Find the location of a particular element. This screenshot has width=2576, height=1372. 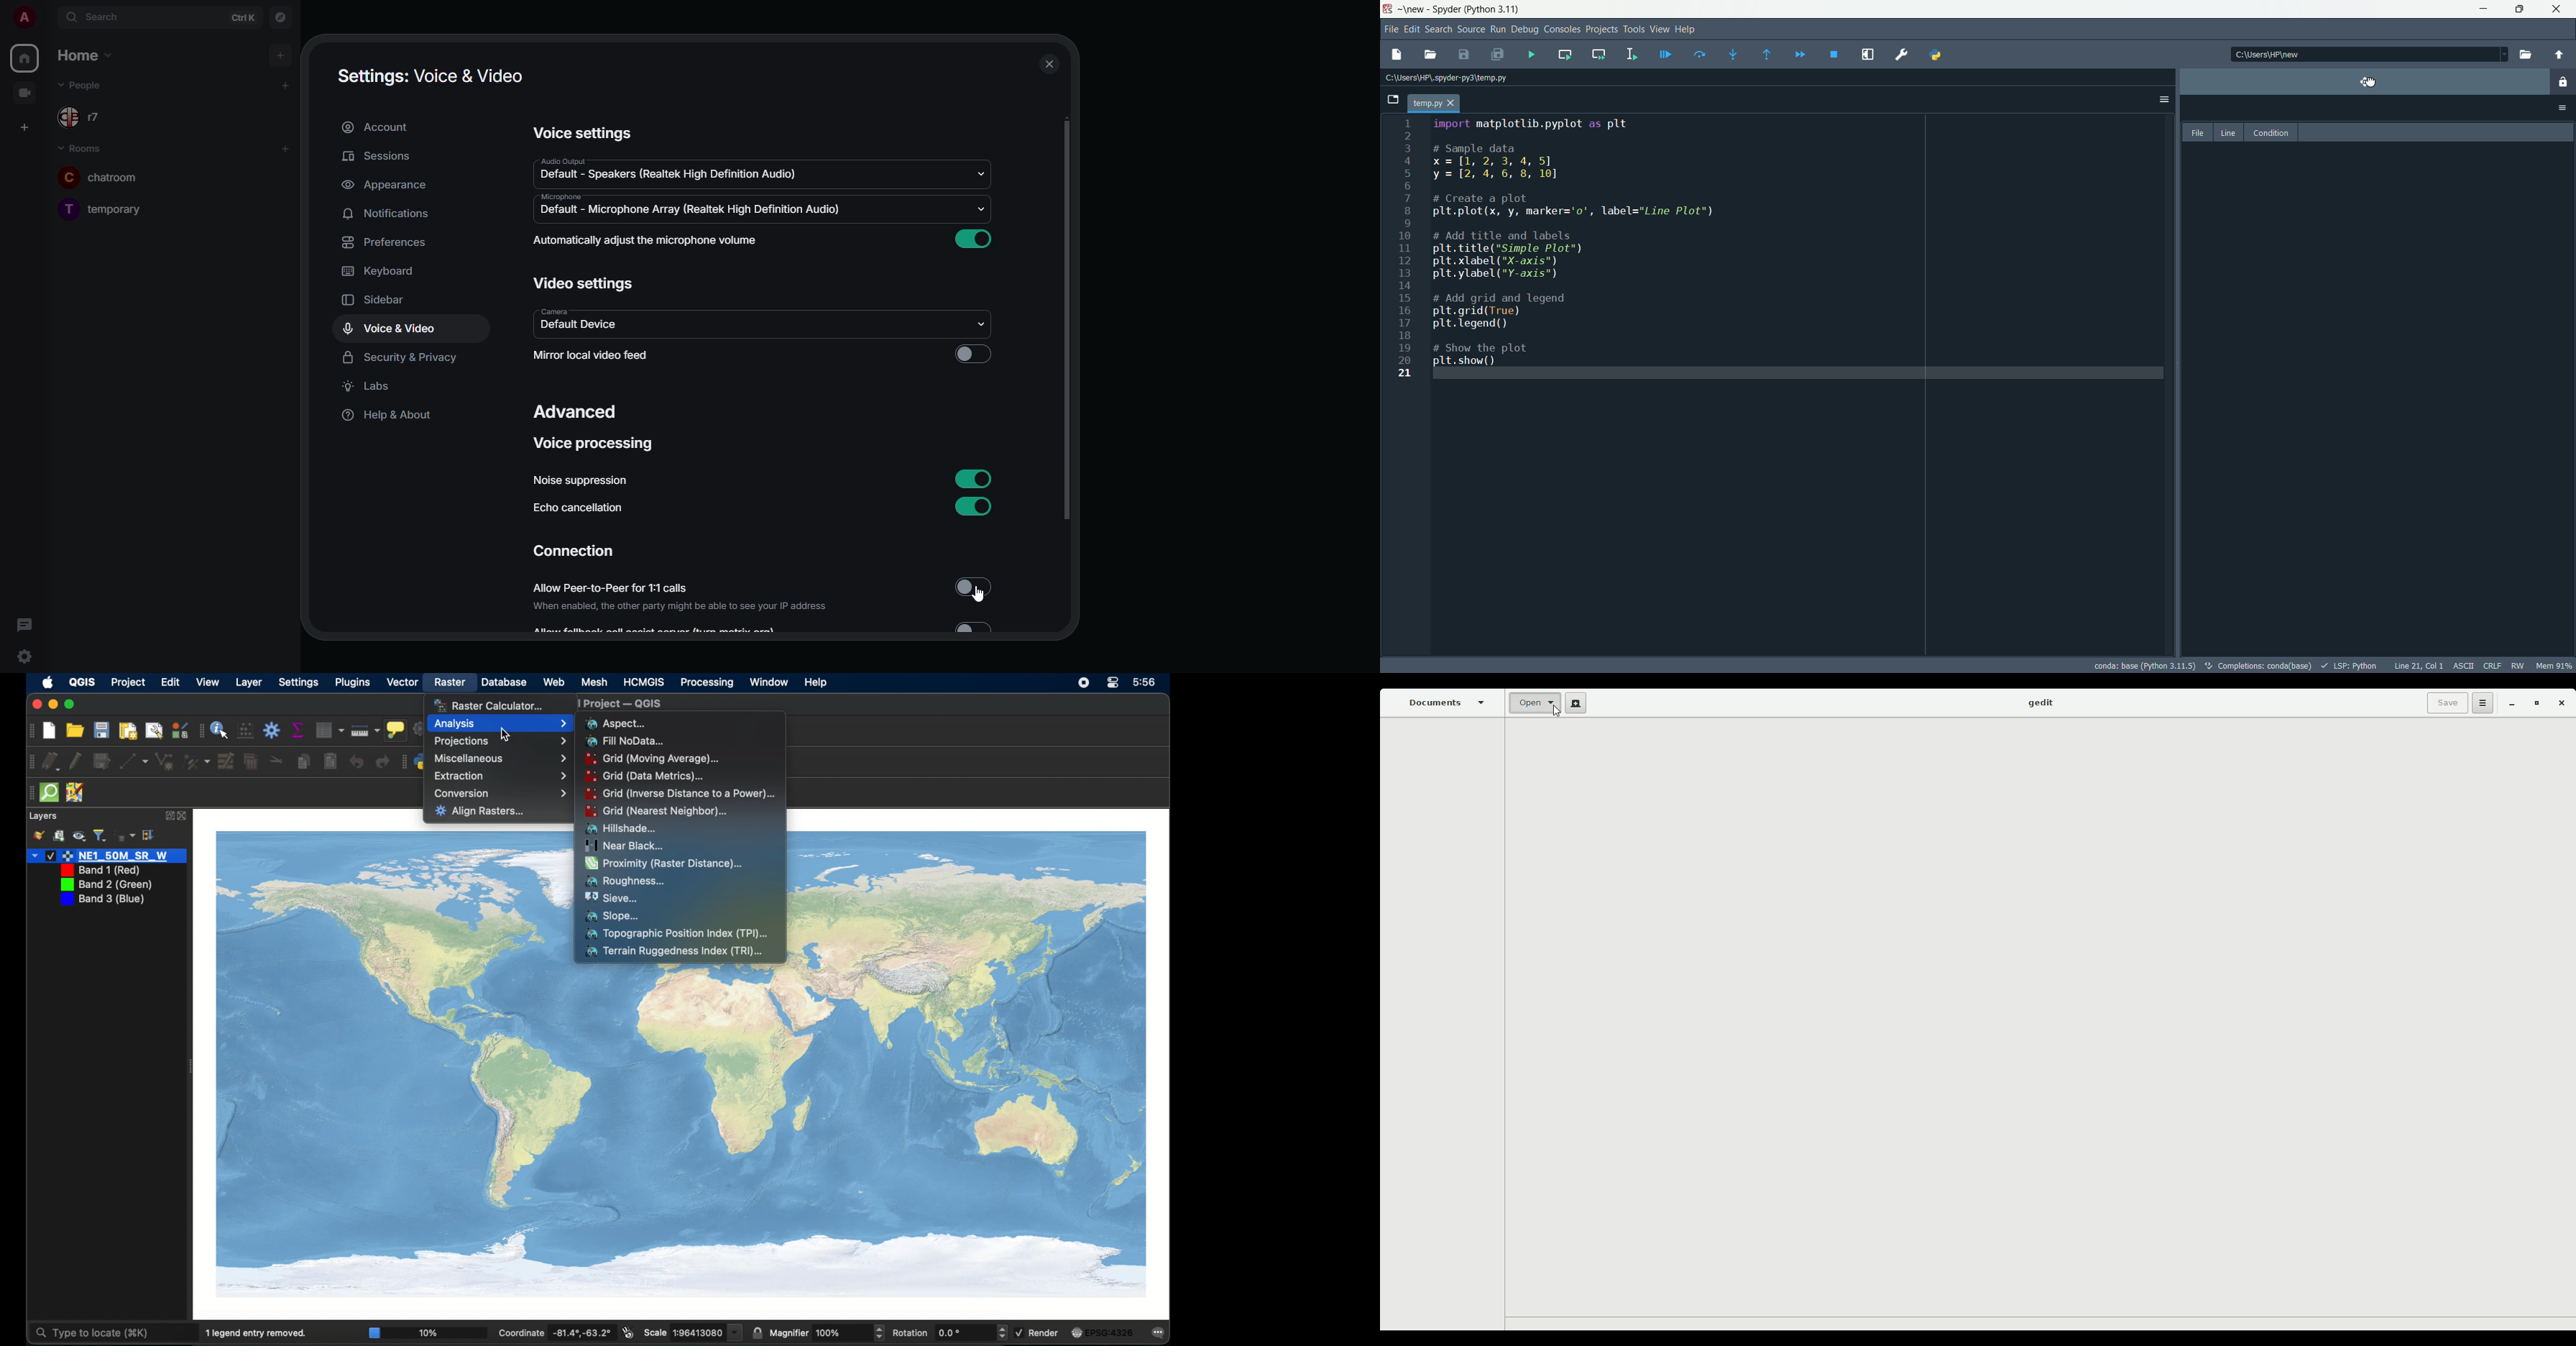

sidebar menu is located at coordinates (2564, 107).